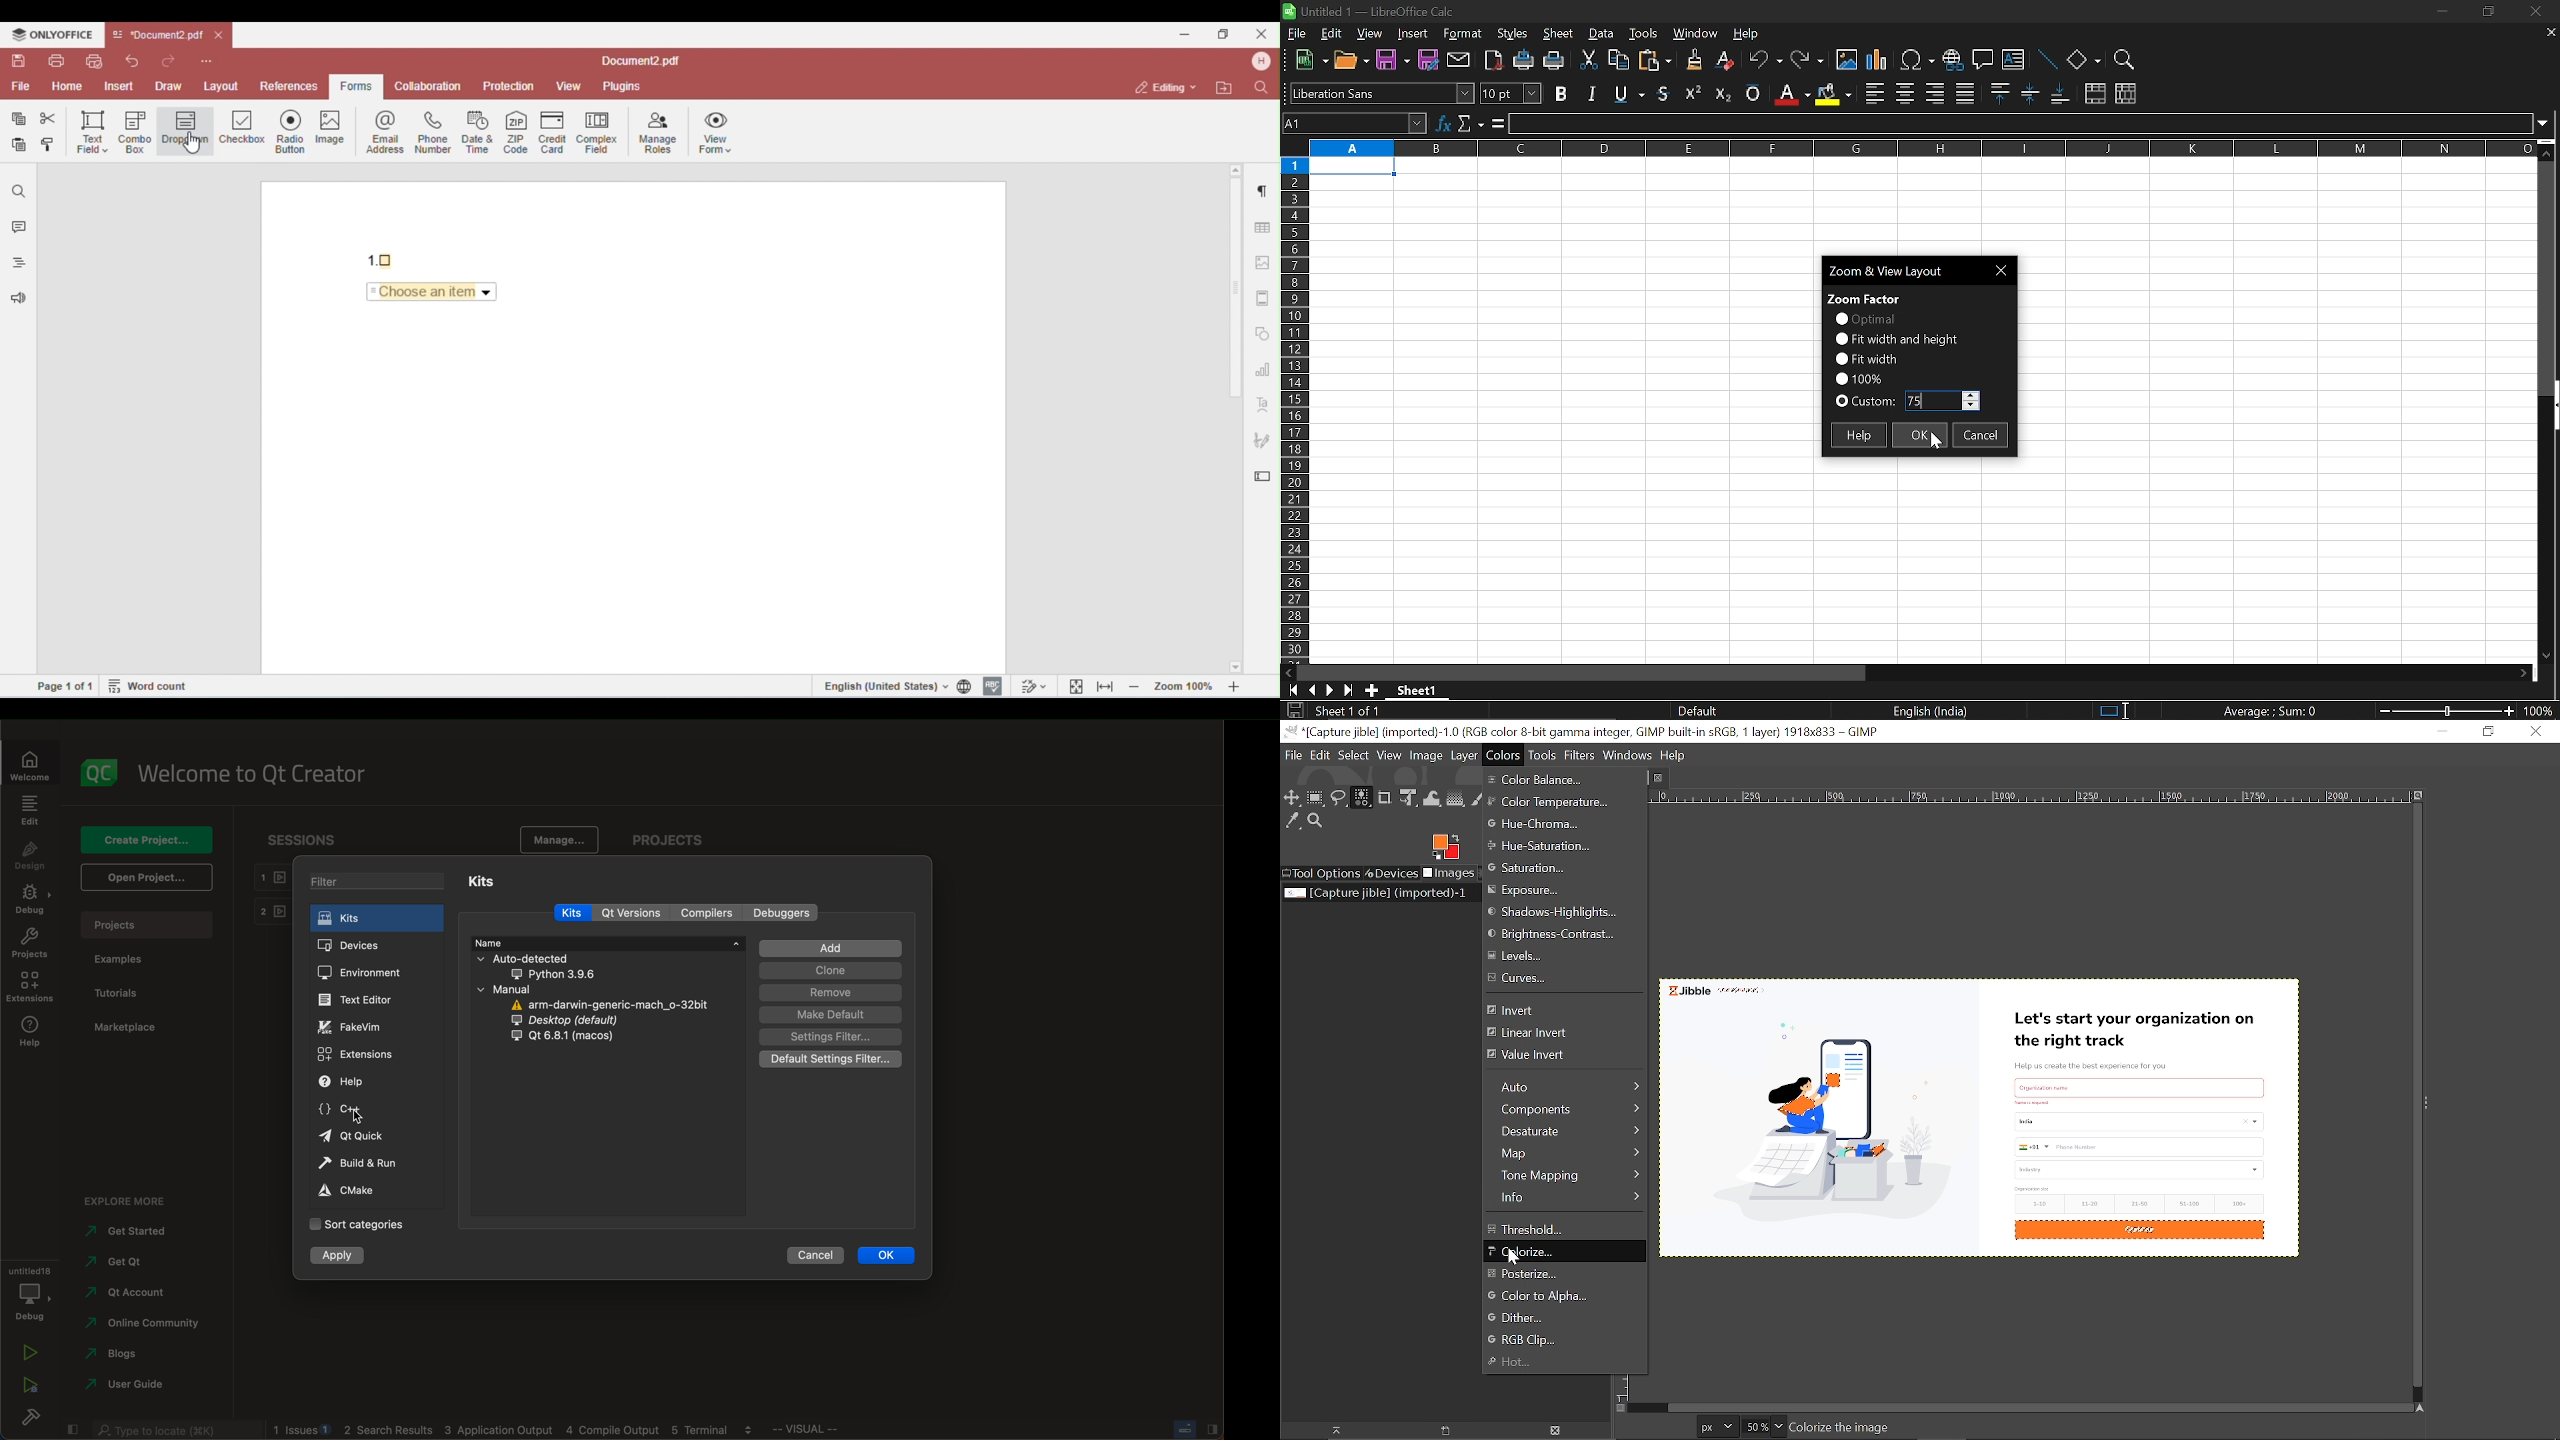  Describe the element at coordinates (1353, 63) in the screenshot. I see `open` at that location.